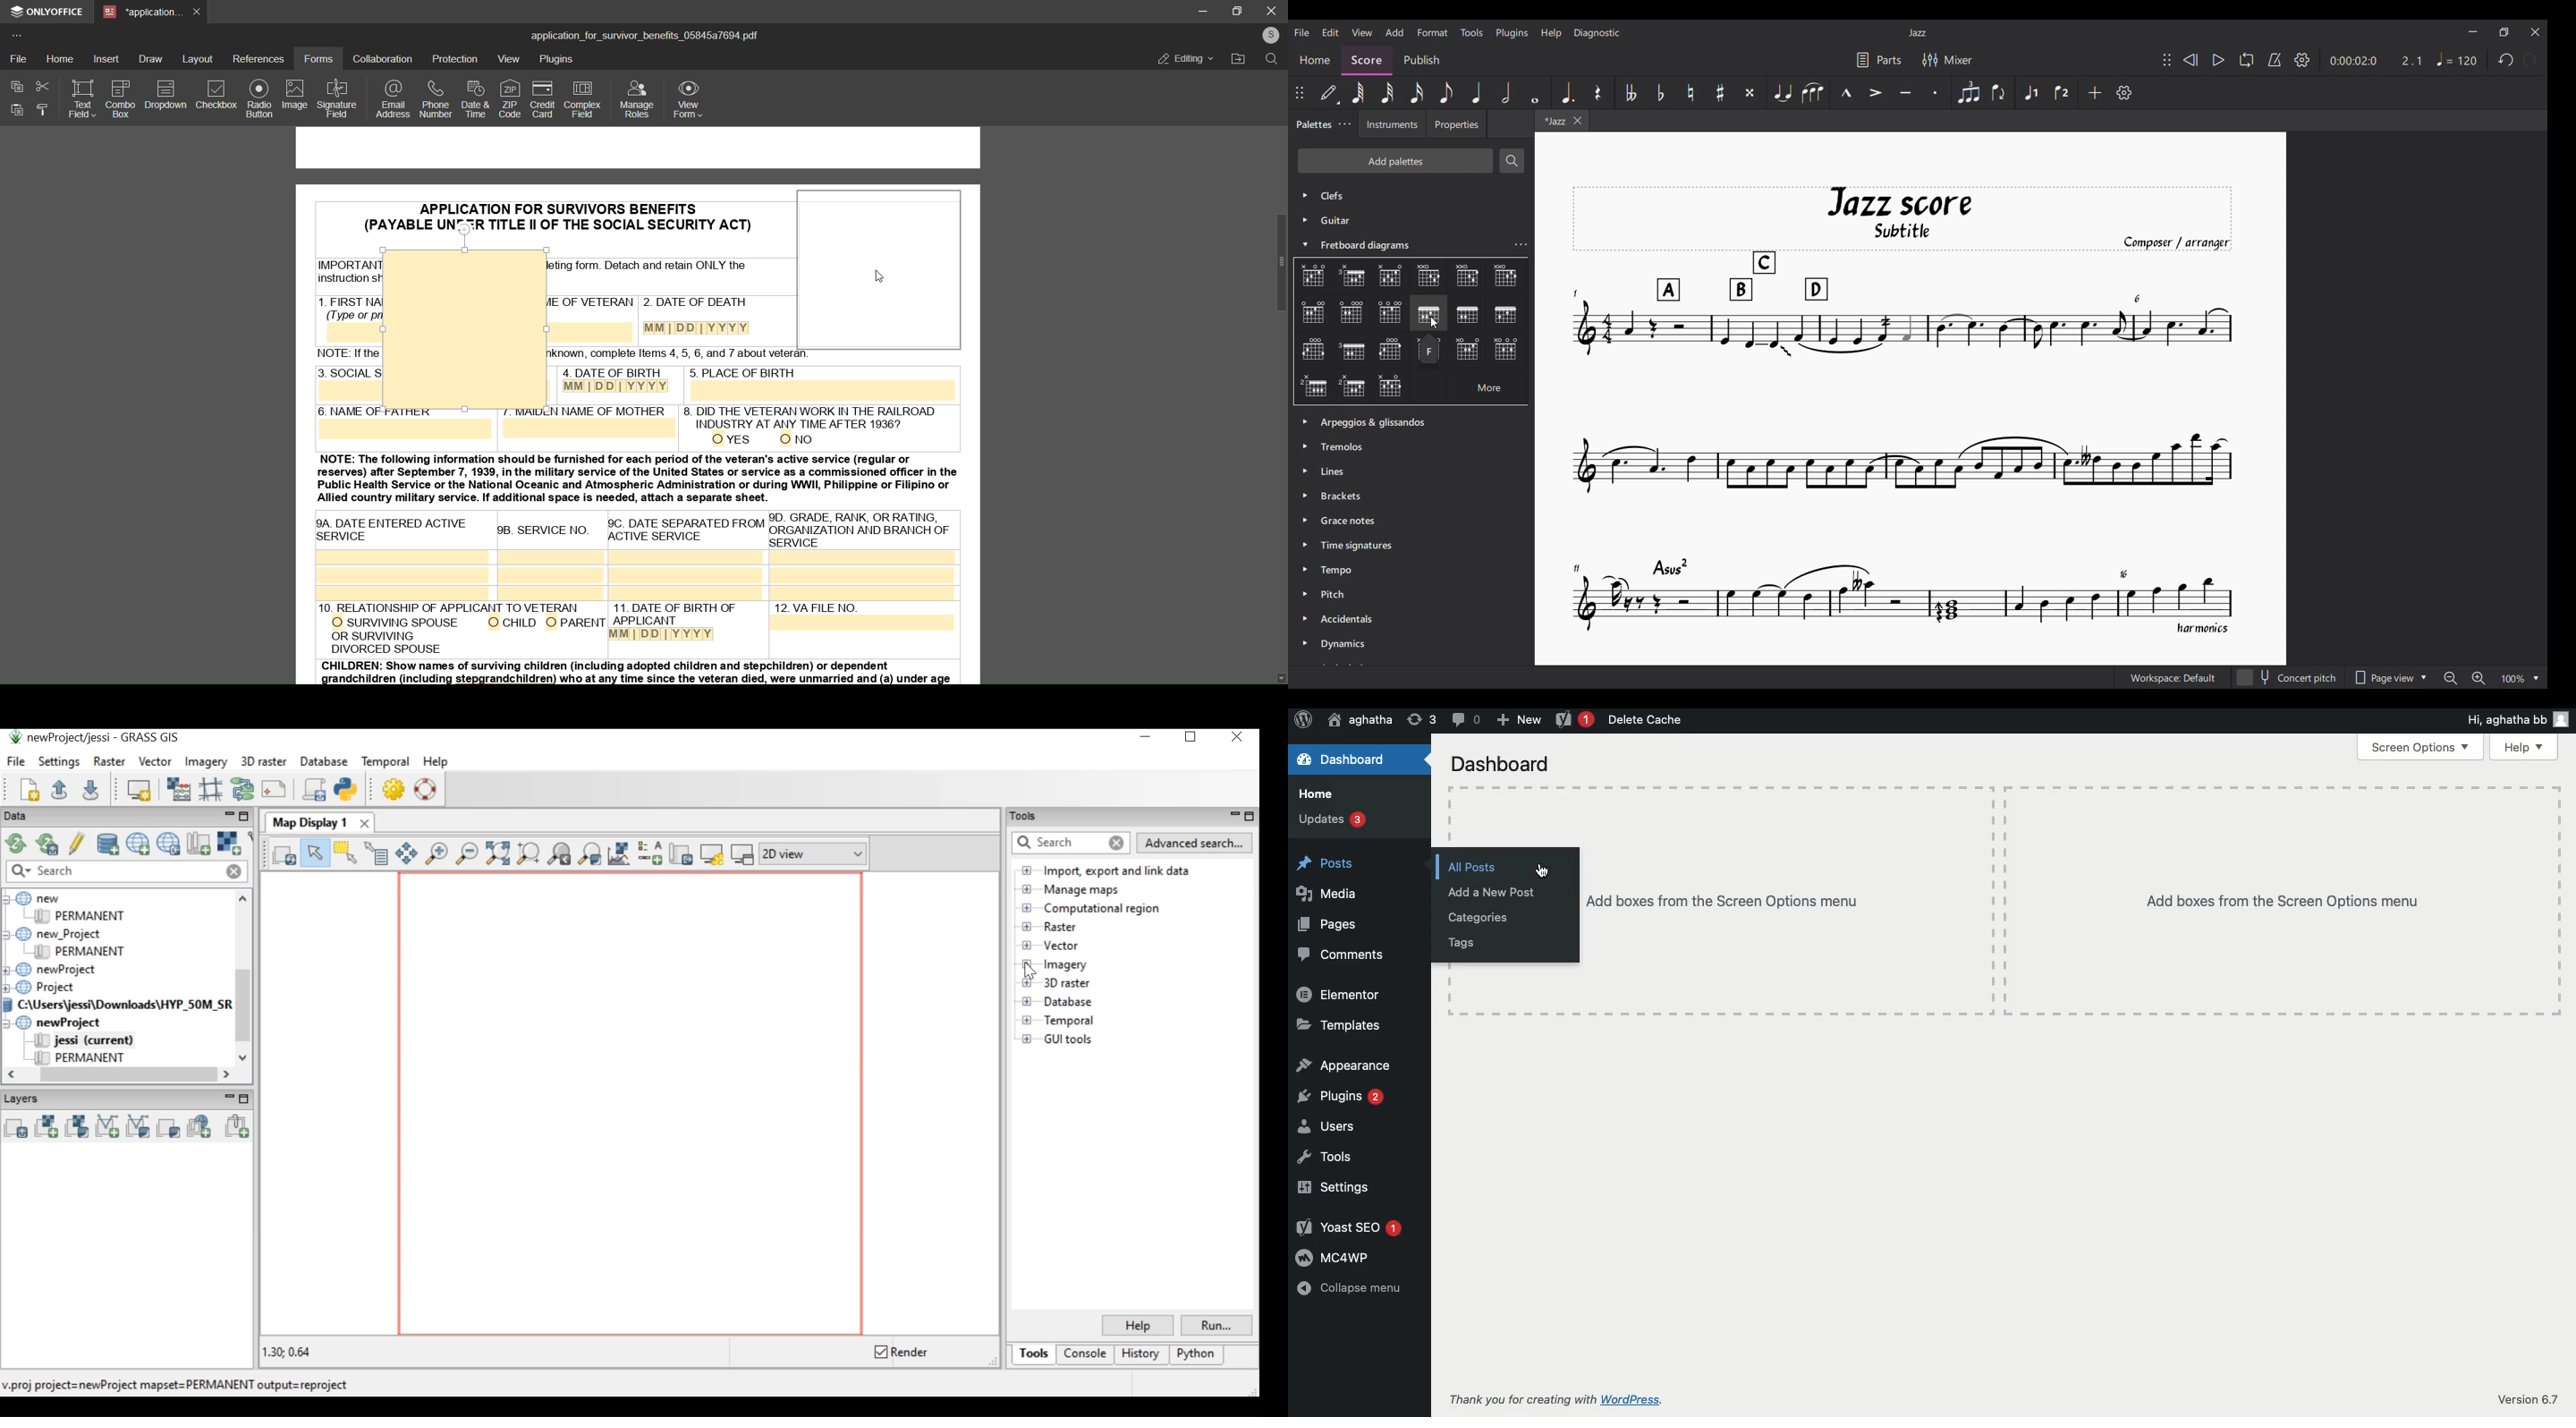 The image size is (2576, 1428). Describe the element at coordinates (1553, 120) in the screenshot. I see `Current tab` at that location.